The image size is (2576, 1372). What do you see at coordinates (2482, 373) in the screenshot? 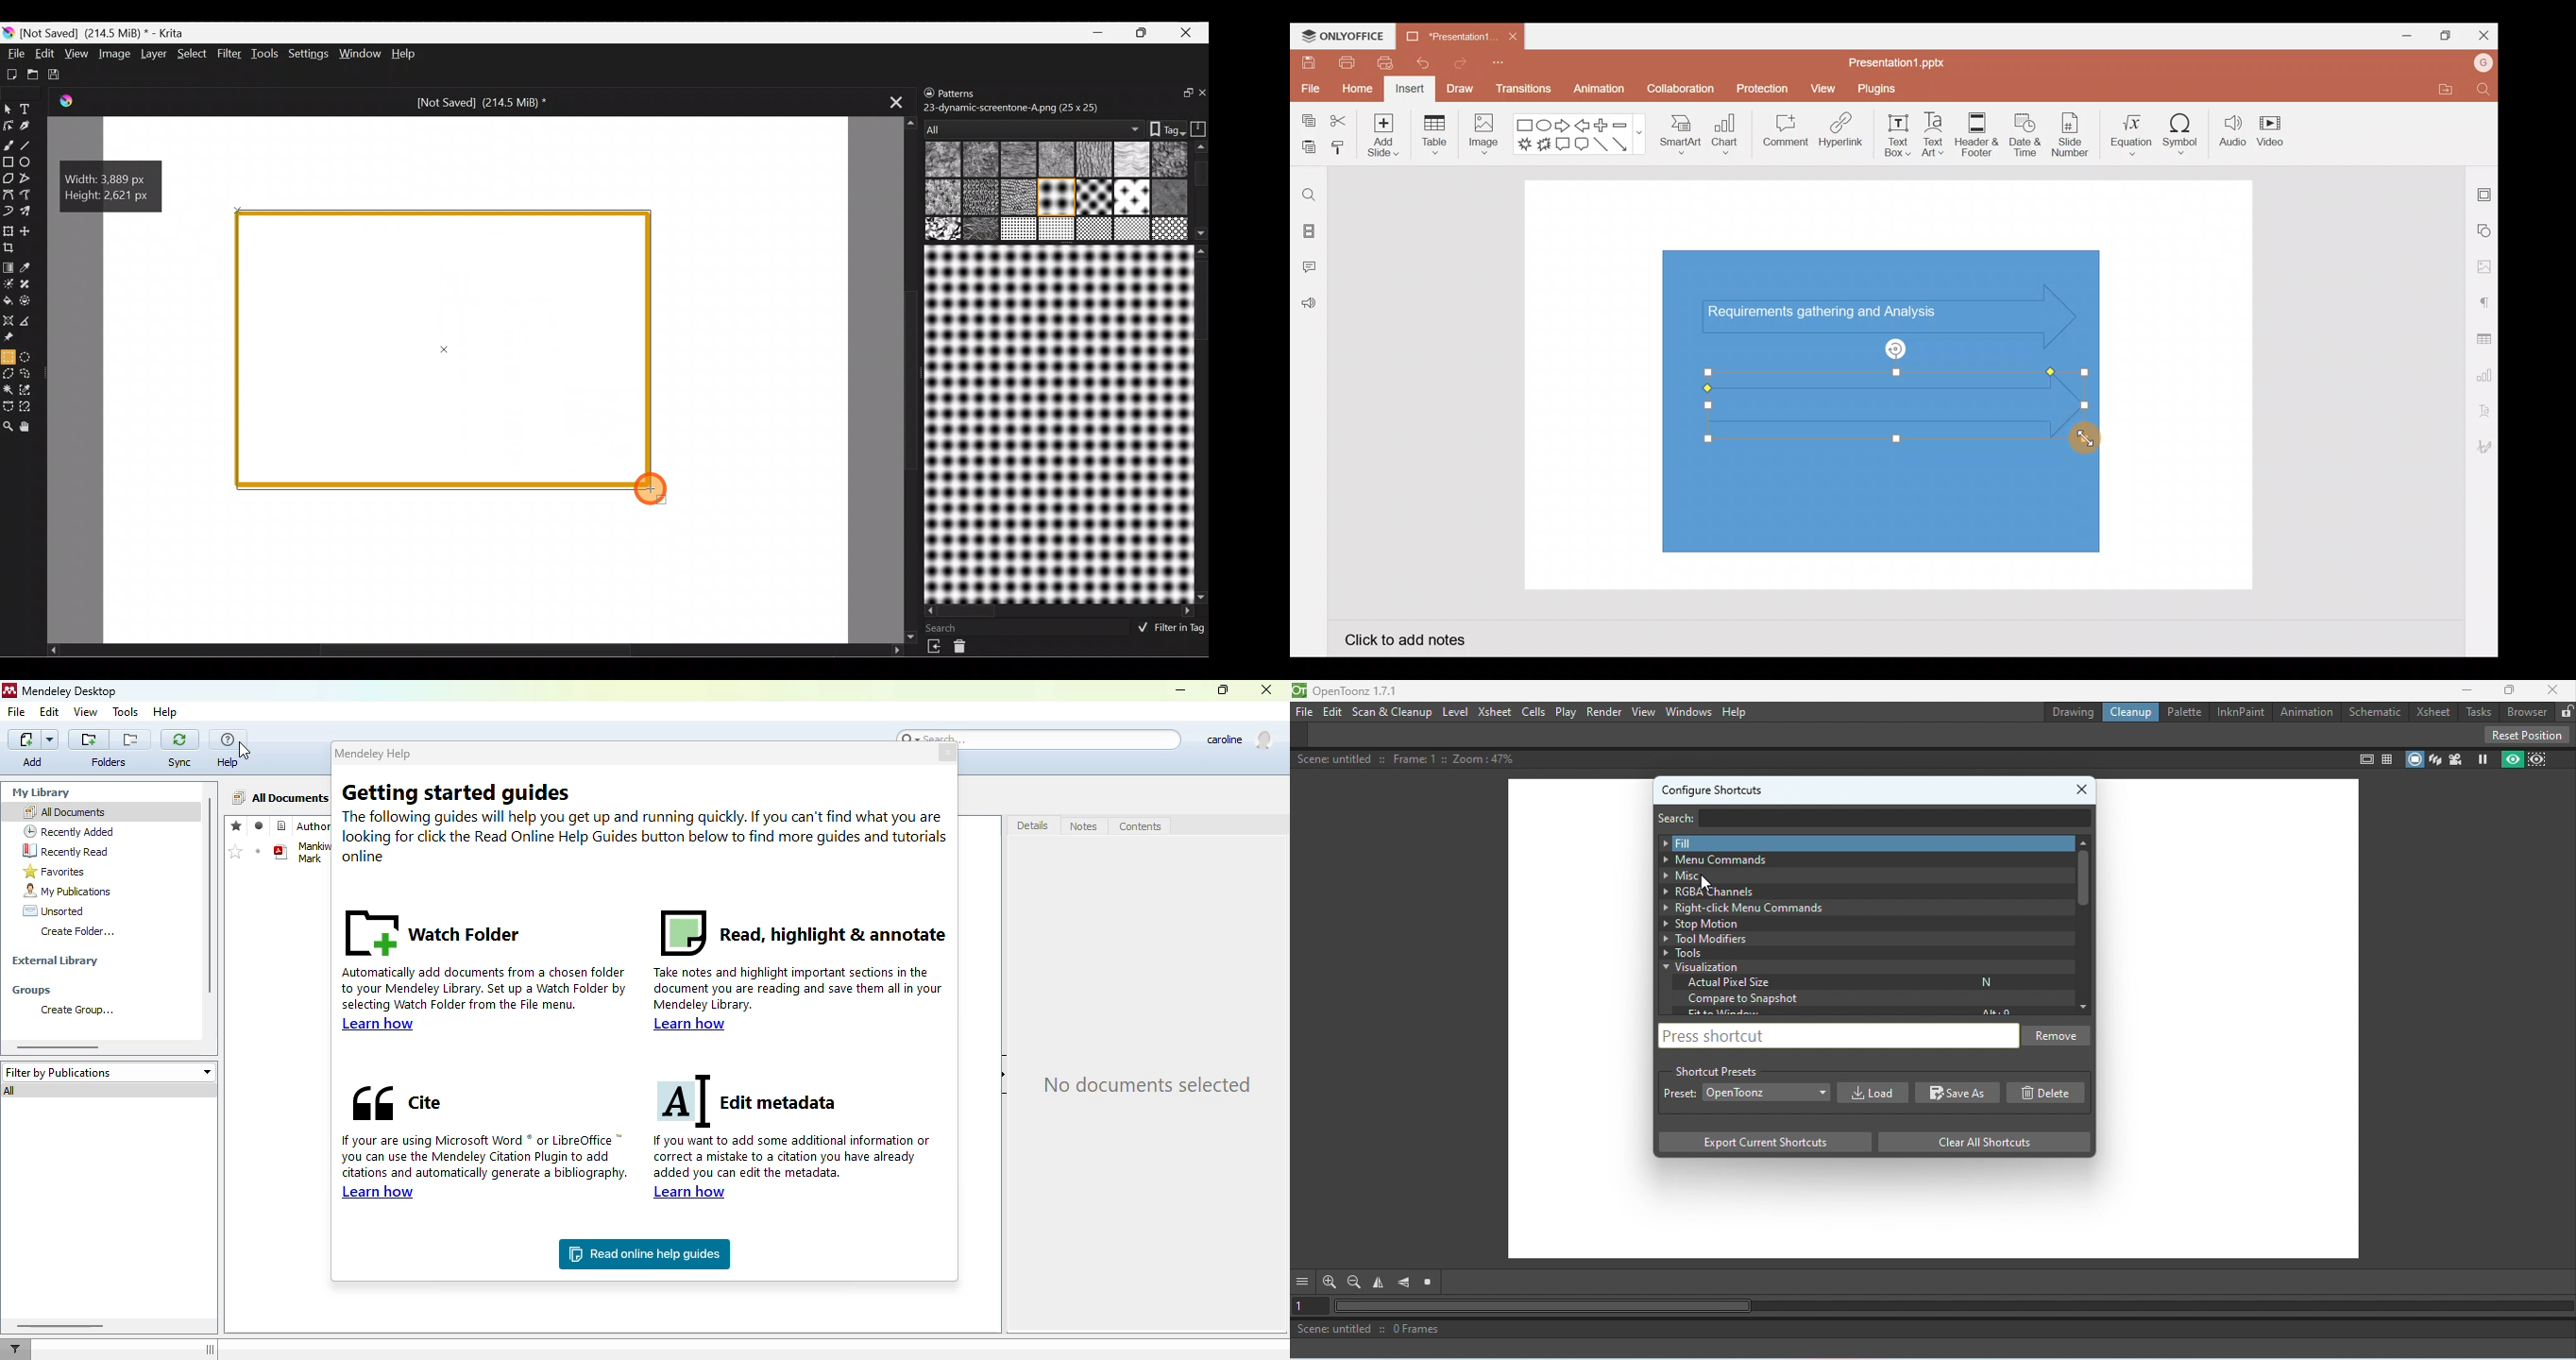
I see `Chart settings` at bounding box center [2482, 373].